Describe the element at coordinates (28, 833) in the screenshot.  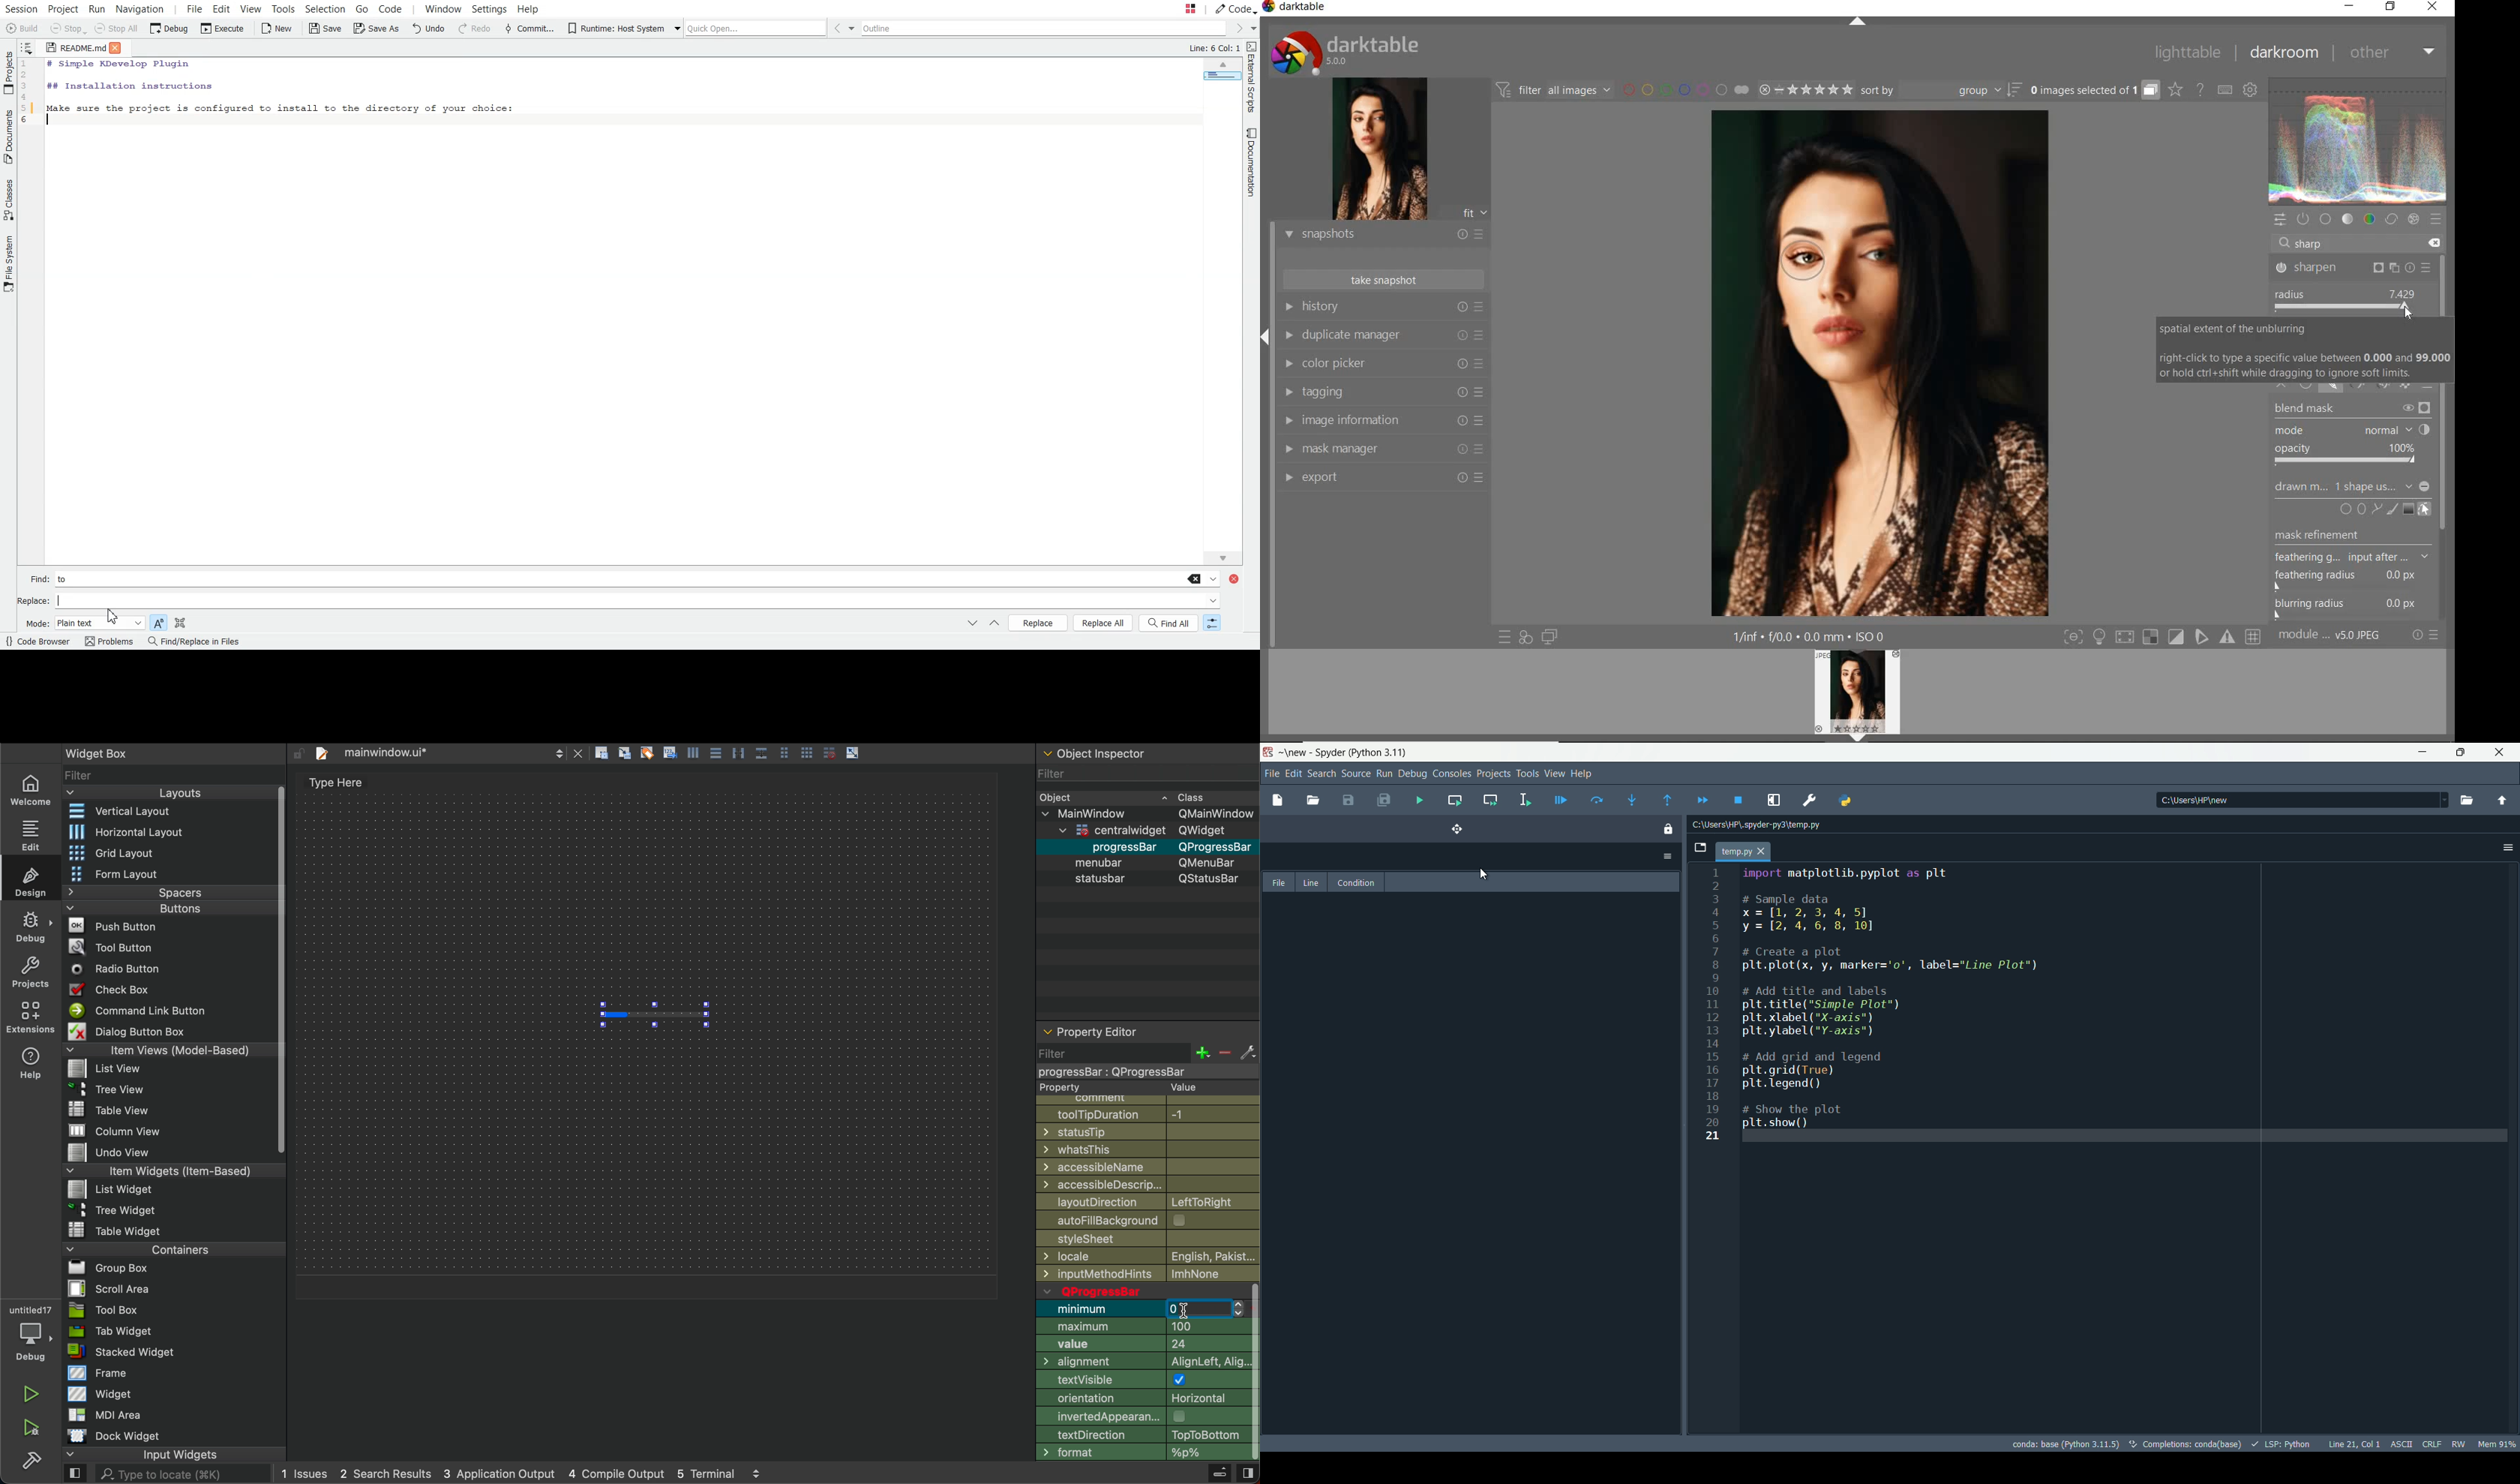
I see `edit` at that location.